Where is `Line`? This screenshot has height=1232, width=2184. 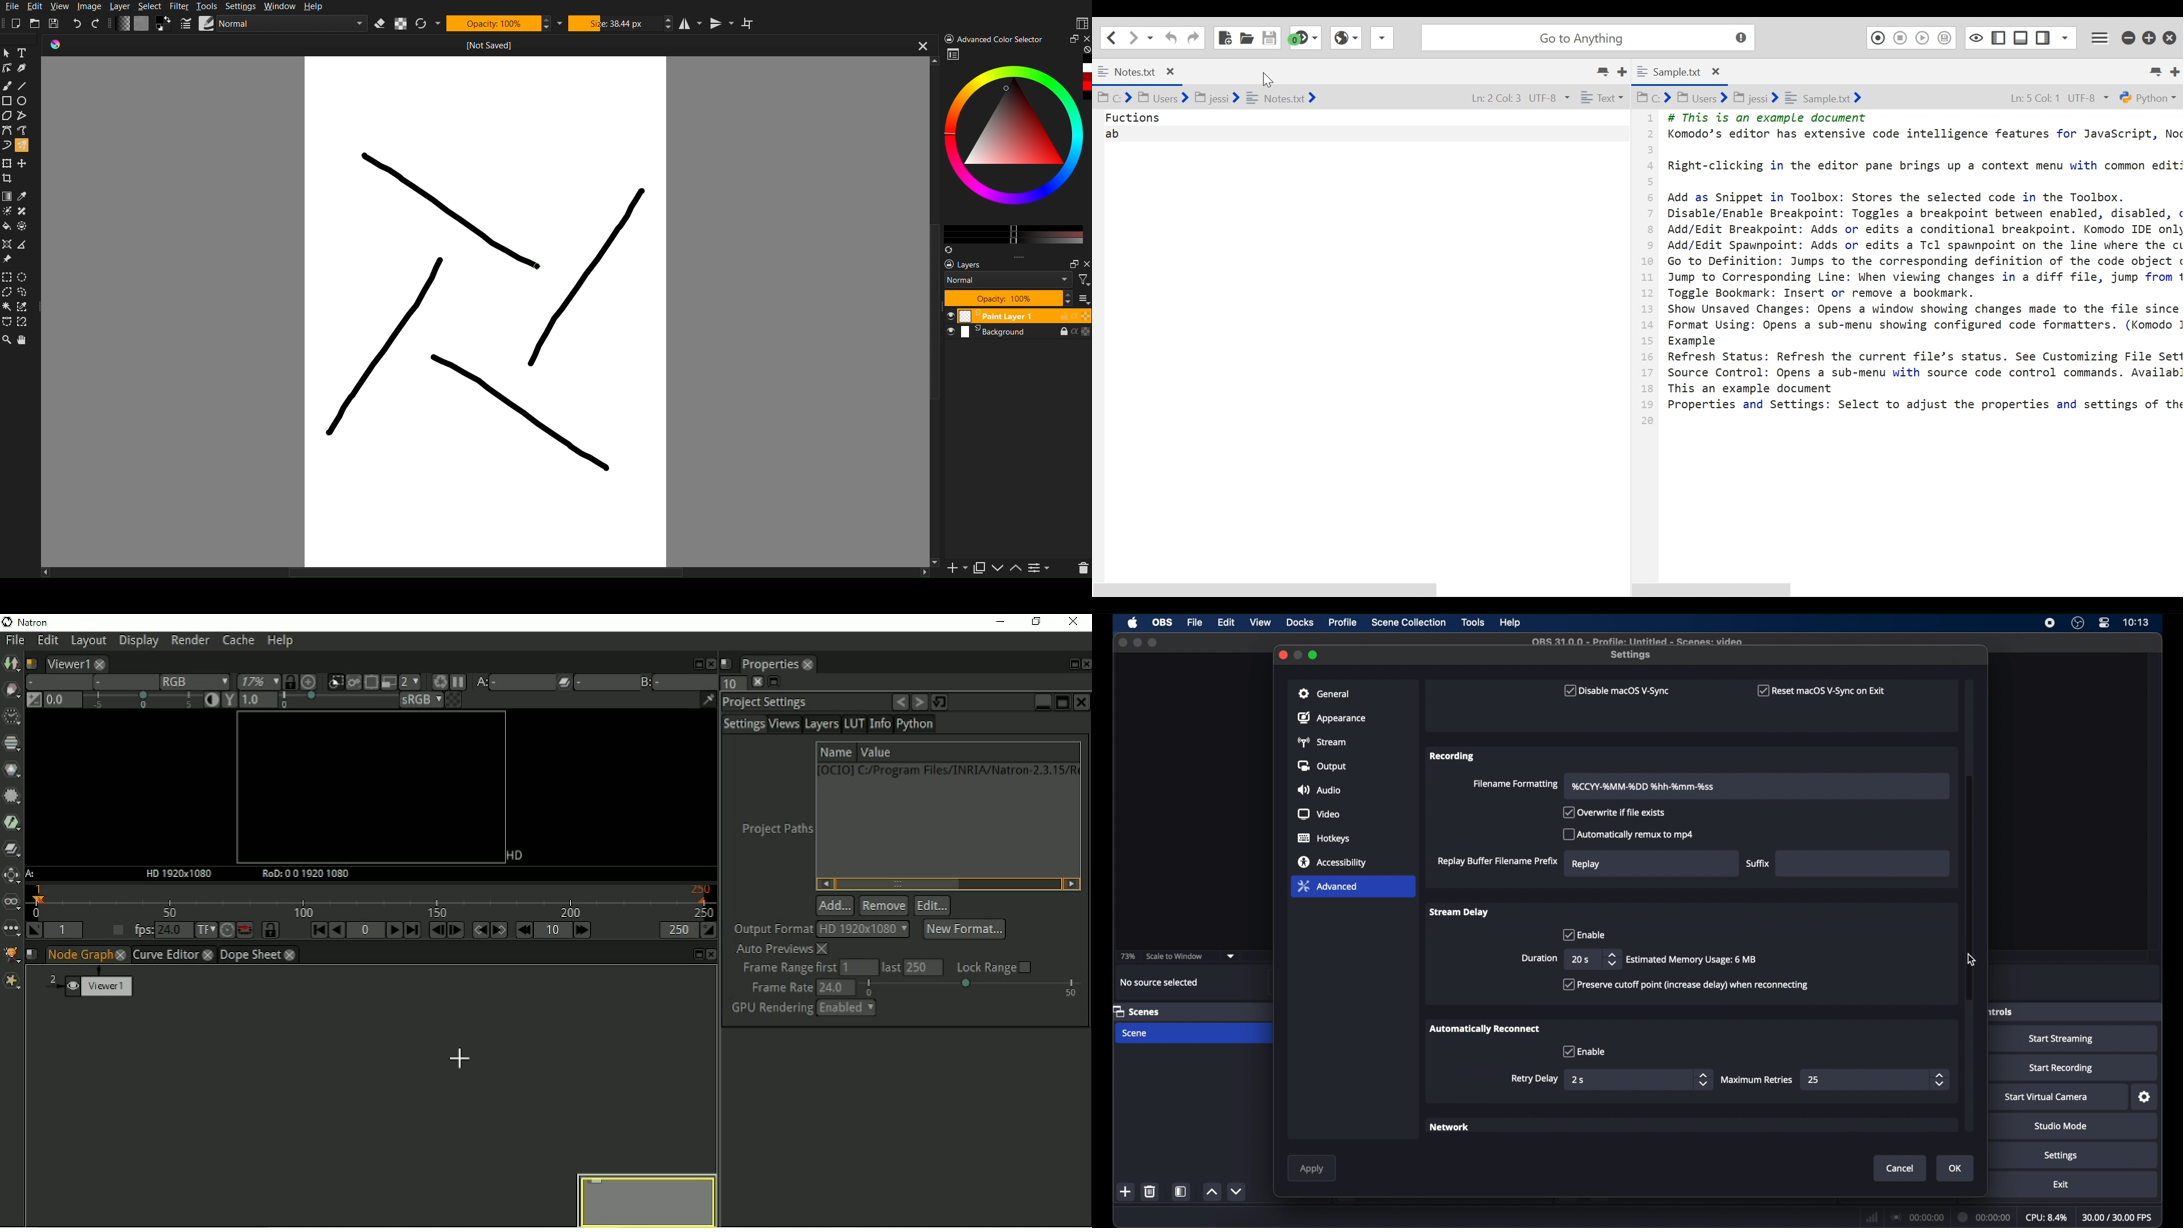
Line is located at coordinates (25, 86).